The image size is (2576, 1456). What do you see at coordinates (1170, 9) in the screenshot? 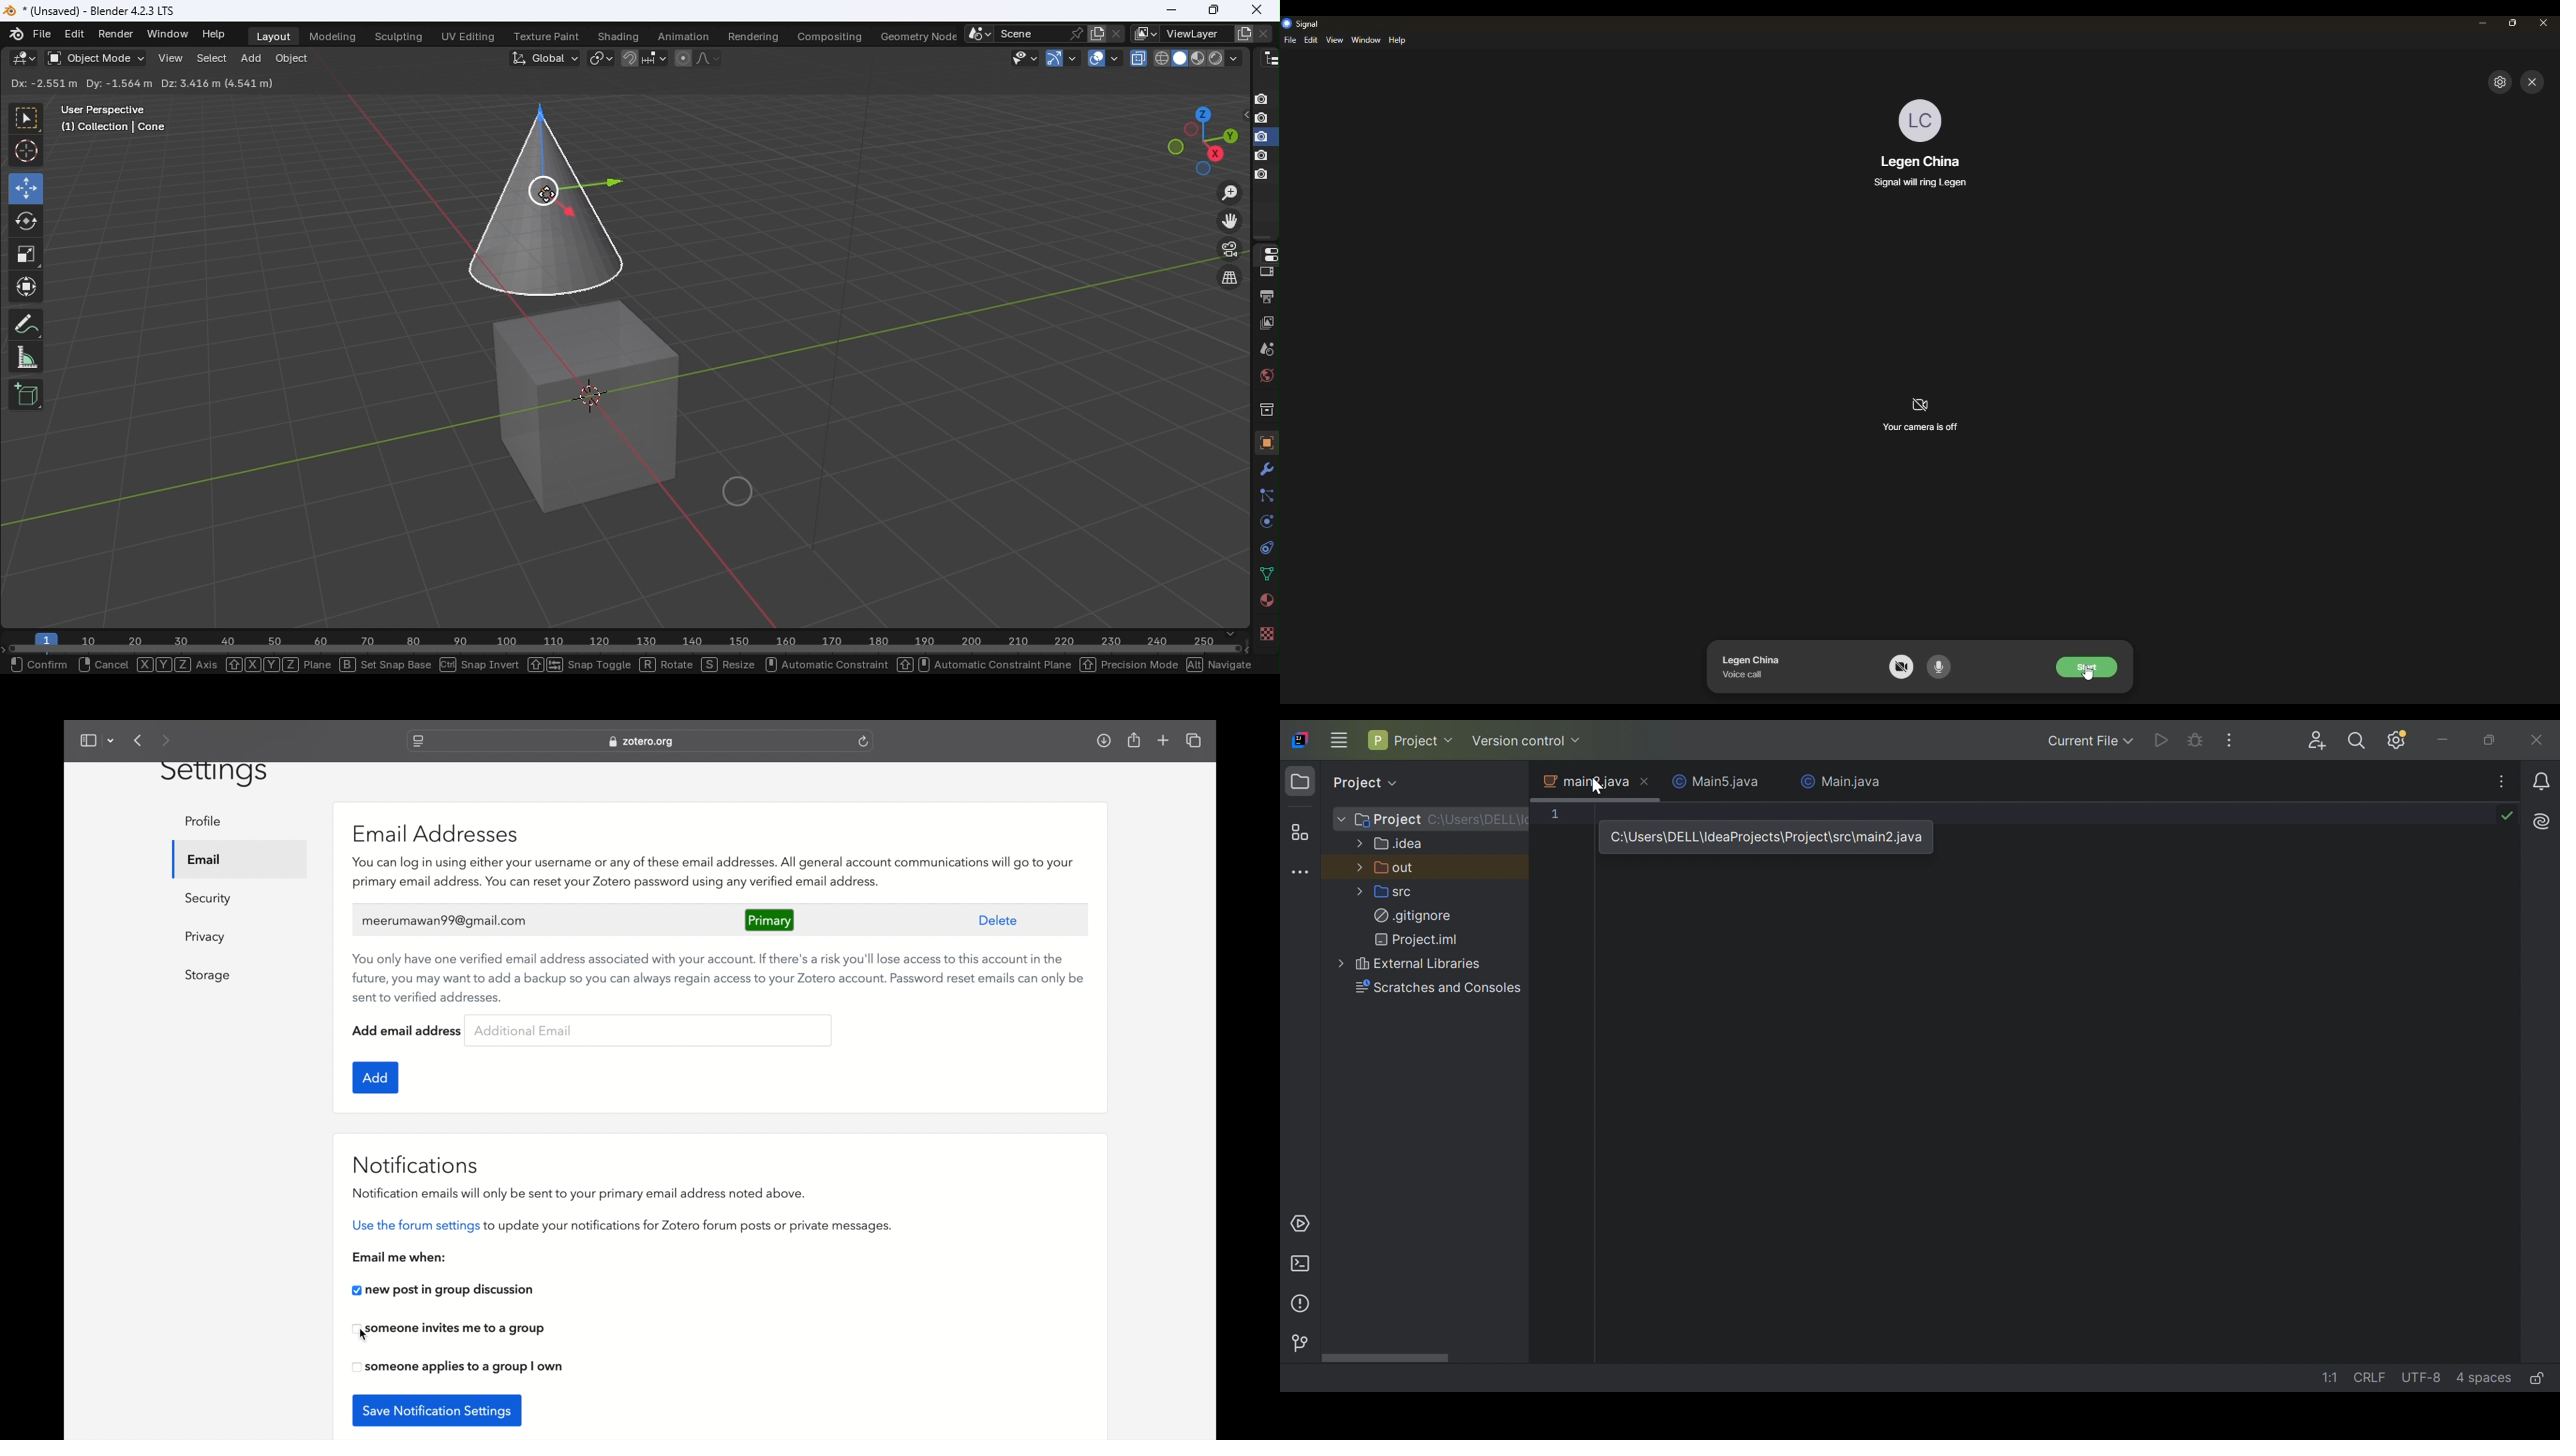
I see `Minimize` at bounding box center [1170, 9].